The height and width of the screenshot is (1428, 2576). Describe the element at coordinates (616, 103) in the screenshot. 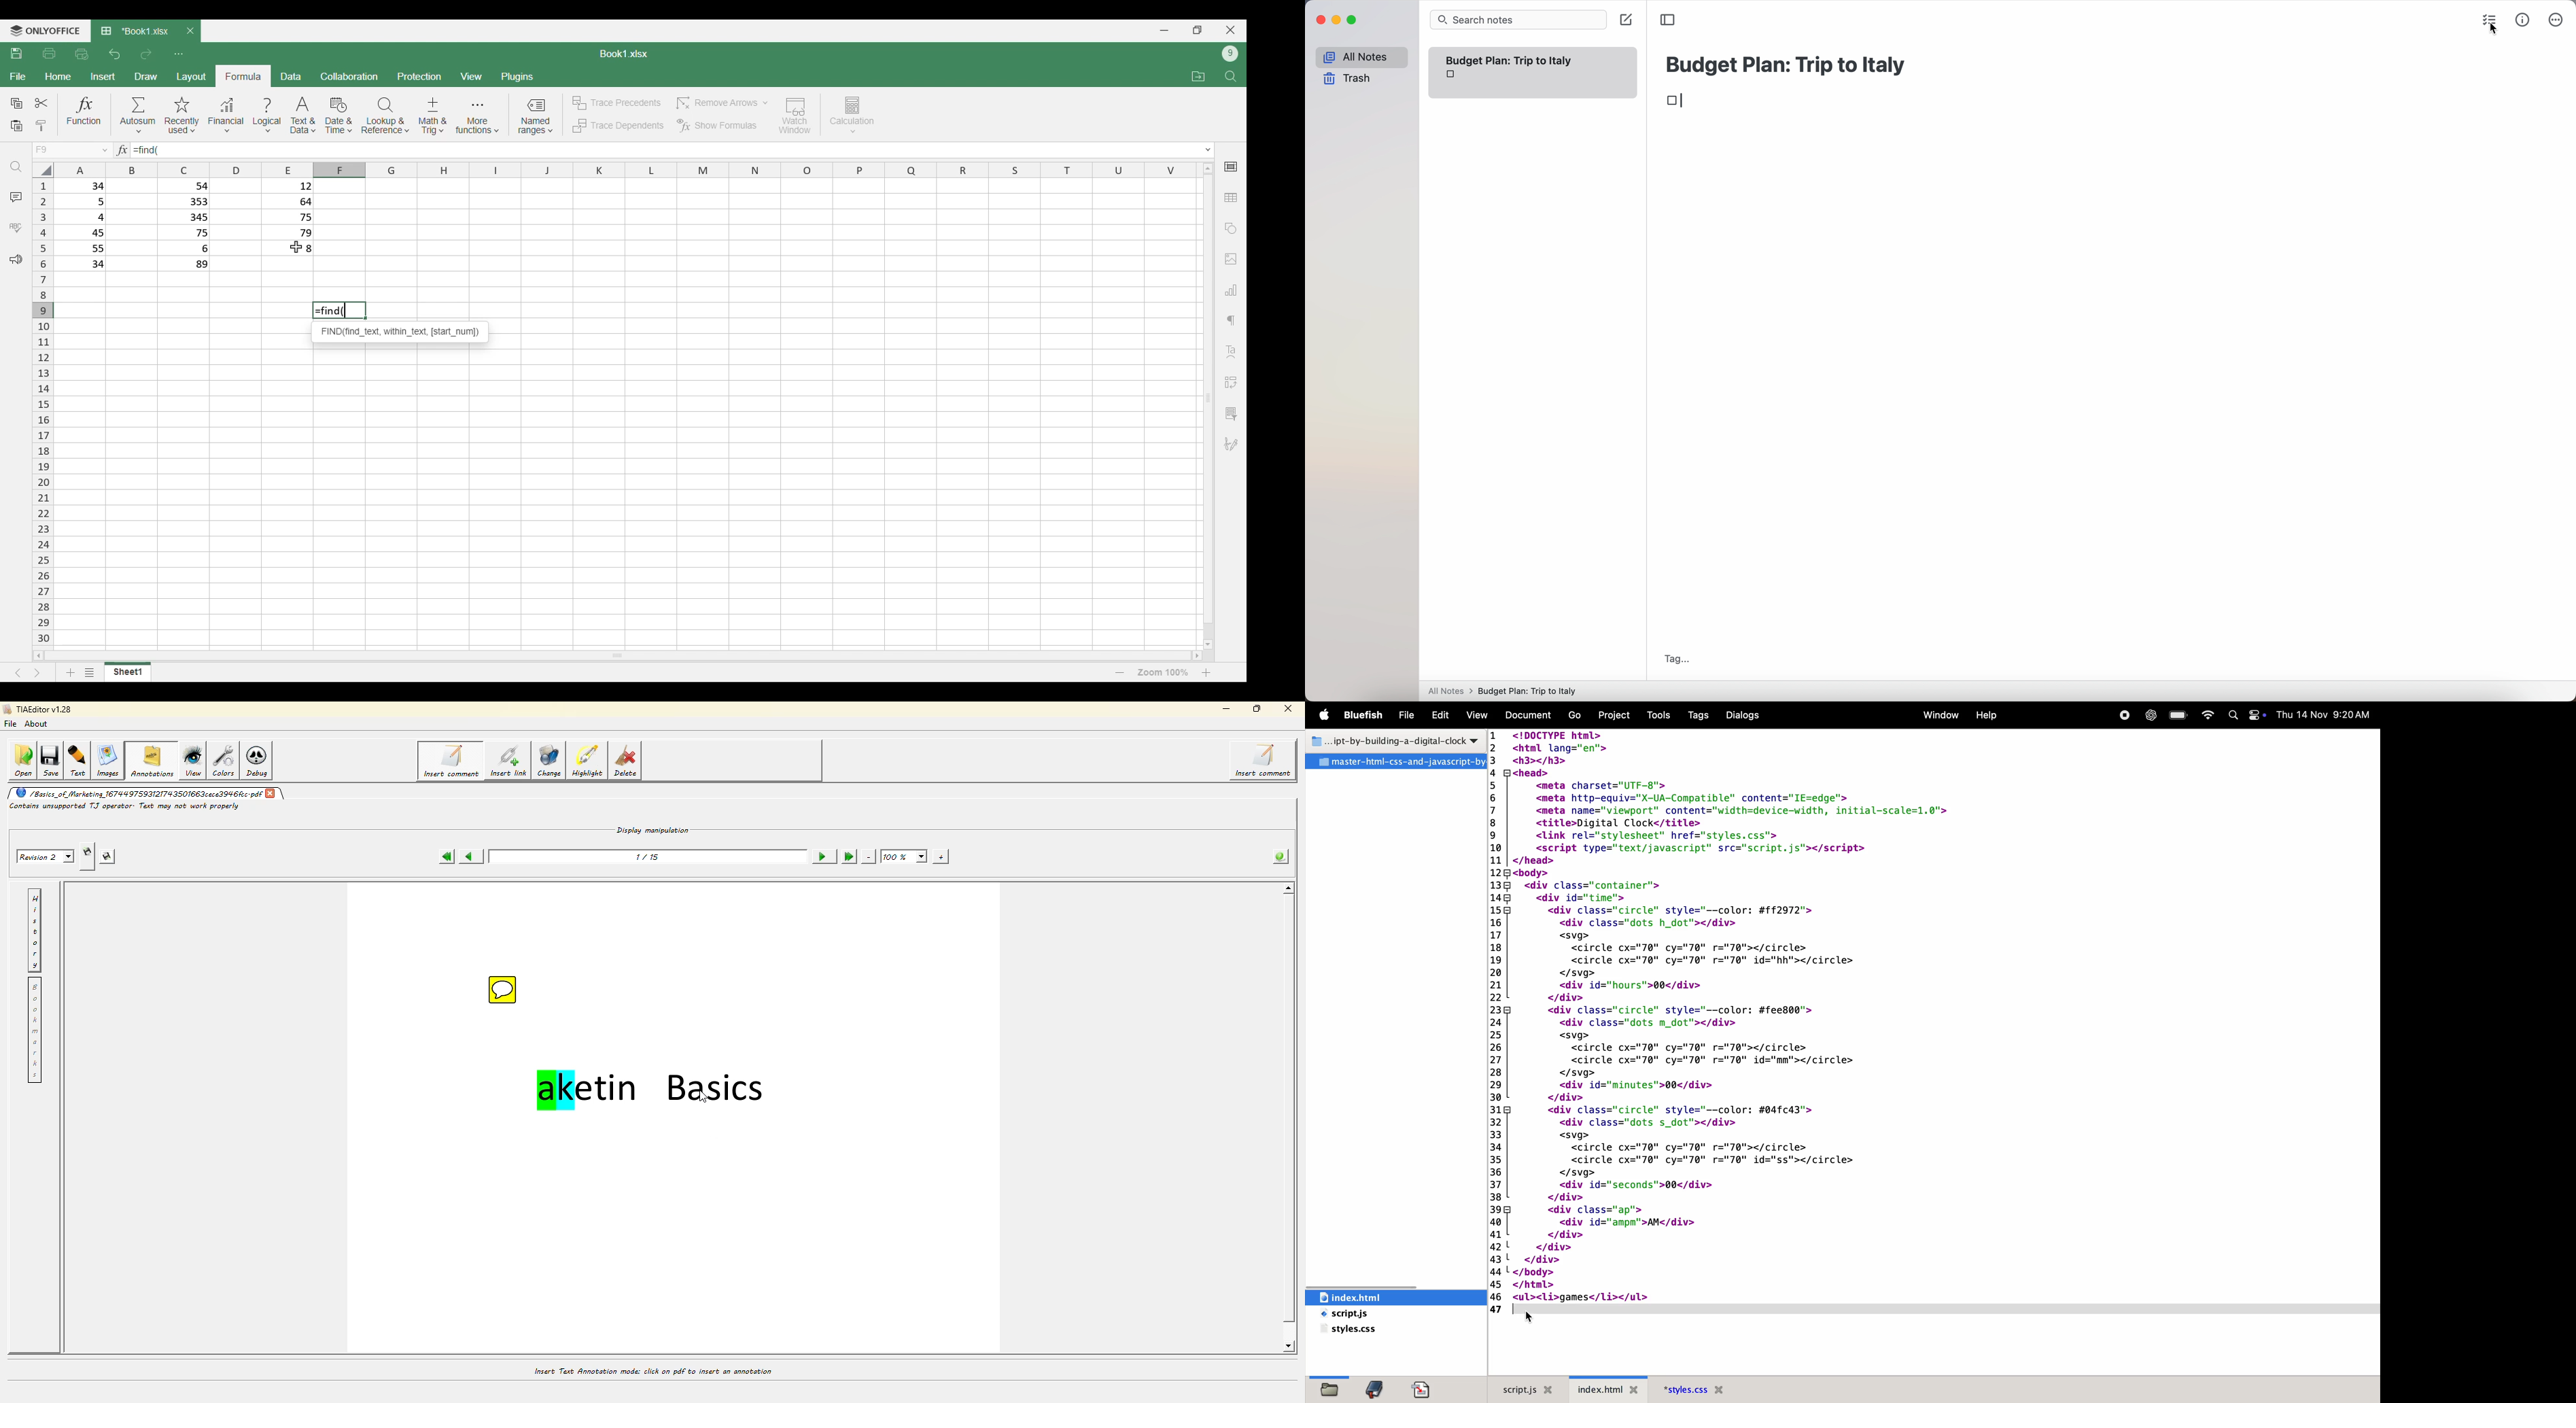

I see `Trace precedents` at that location.